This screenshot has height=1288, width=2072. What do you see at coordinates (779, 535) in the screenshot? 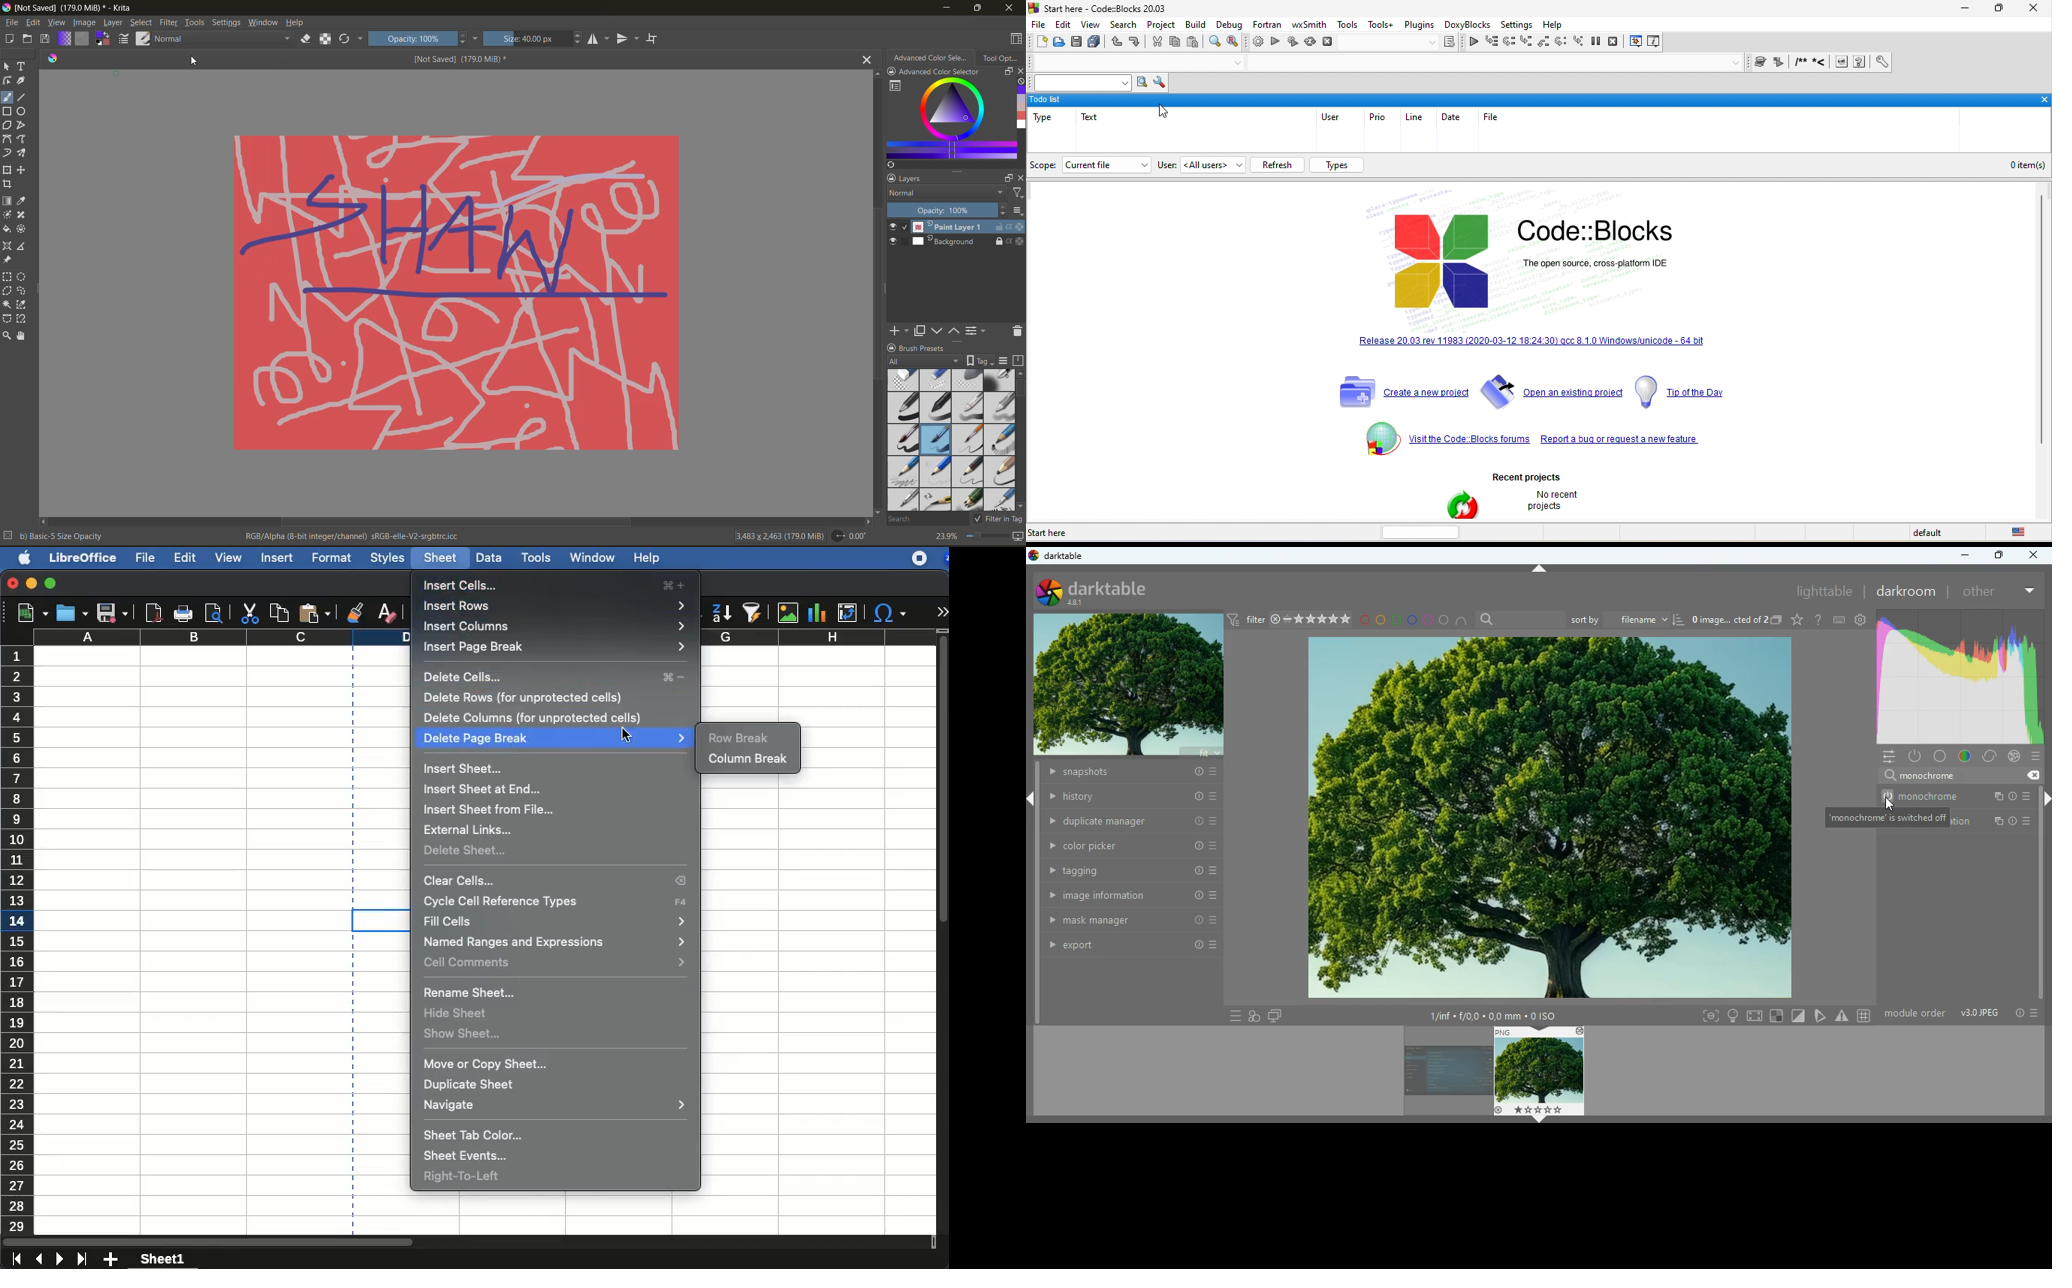
I see `3,483 x 2,463 (179.0 MiB)` at bounding box center [779, 535].